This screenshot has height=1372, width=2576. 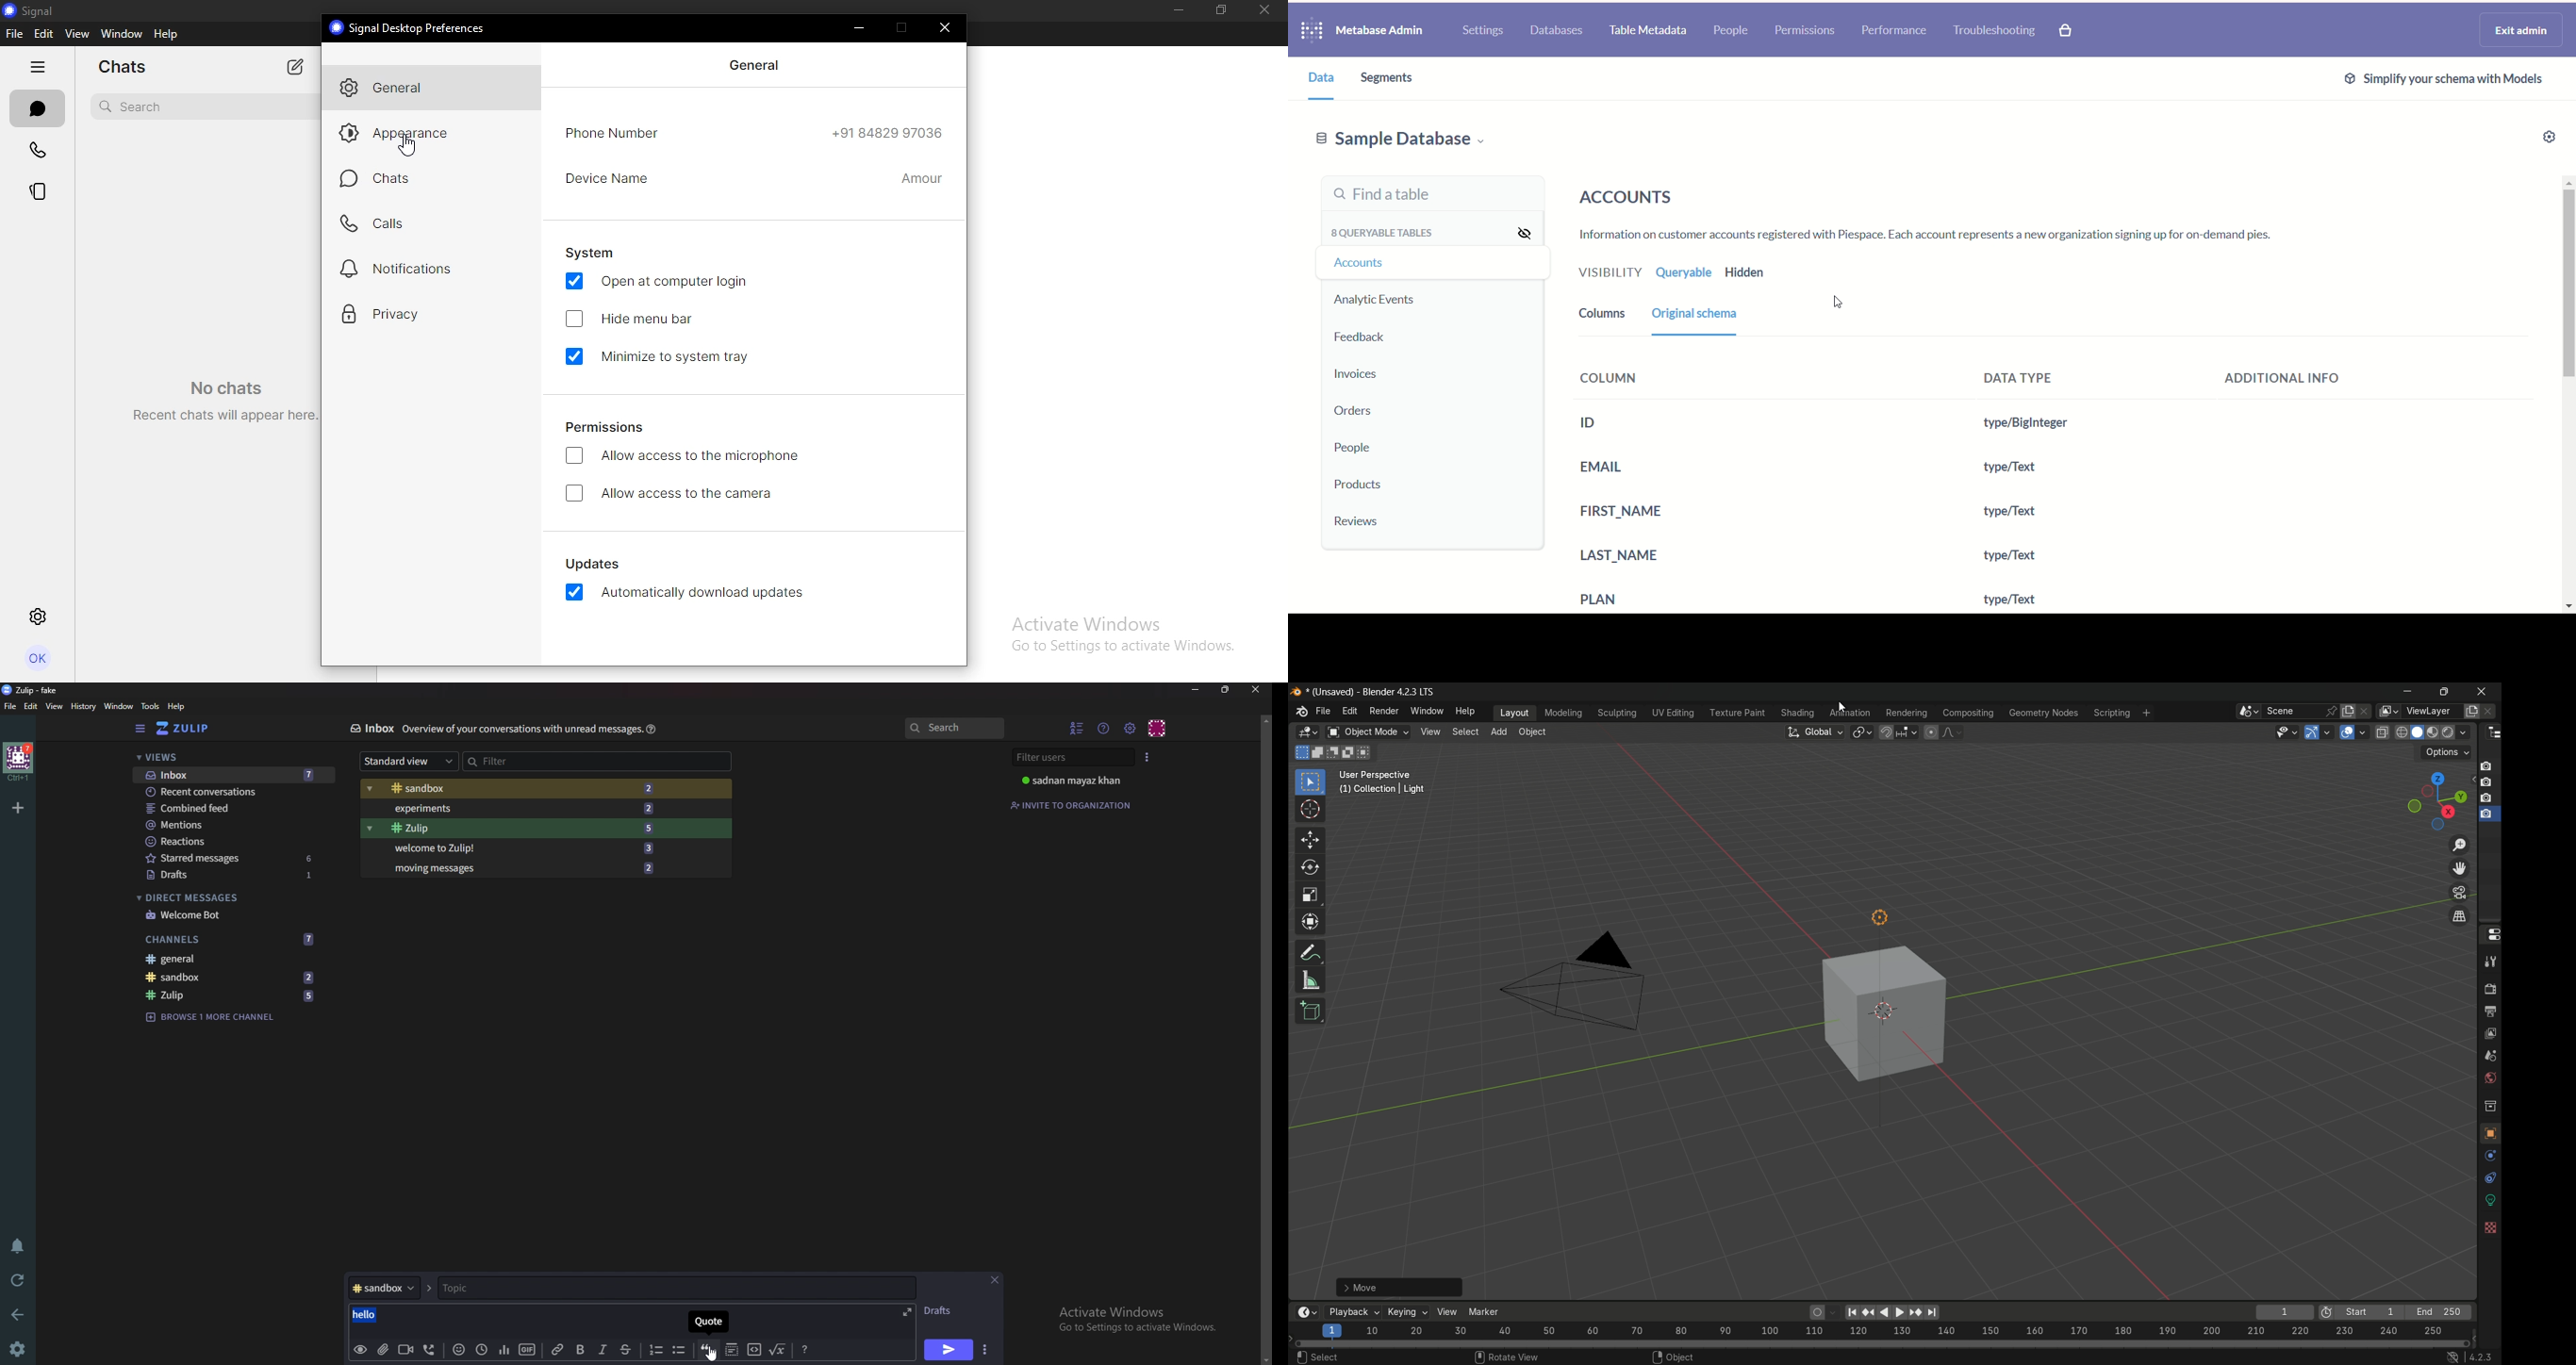 What do you see at coordinates (1886, 1012) in the screenshot?
I see `cube` at bounding box center [1886, 1012].